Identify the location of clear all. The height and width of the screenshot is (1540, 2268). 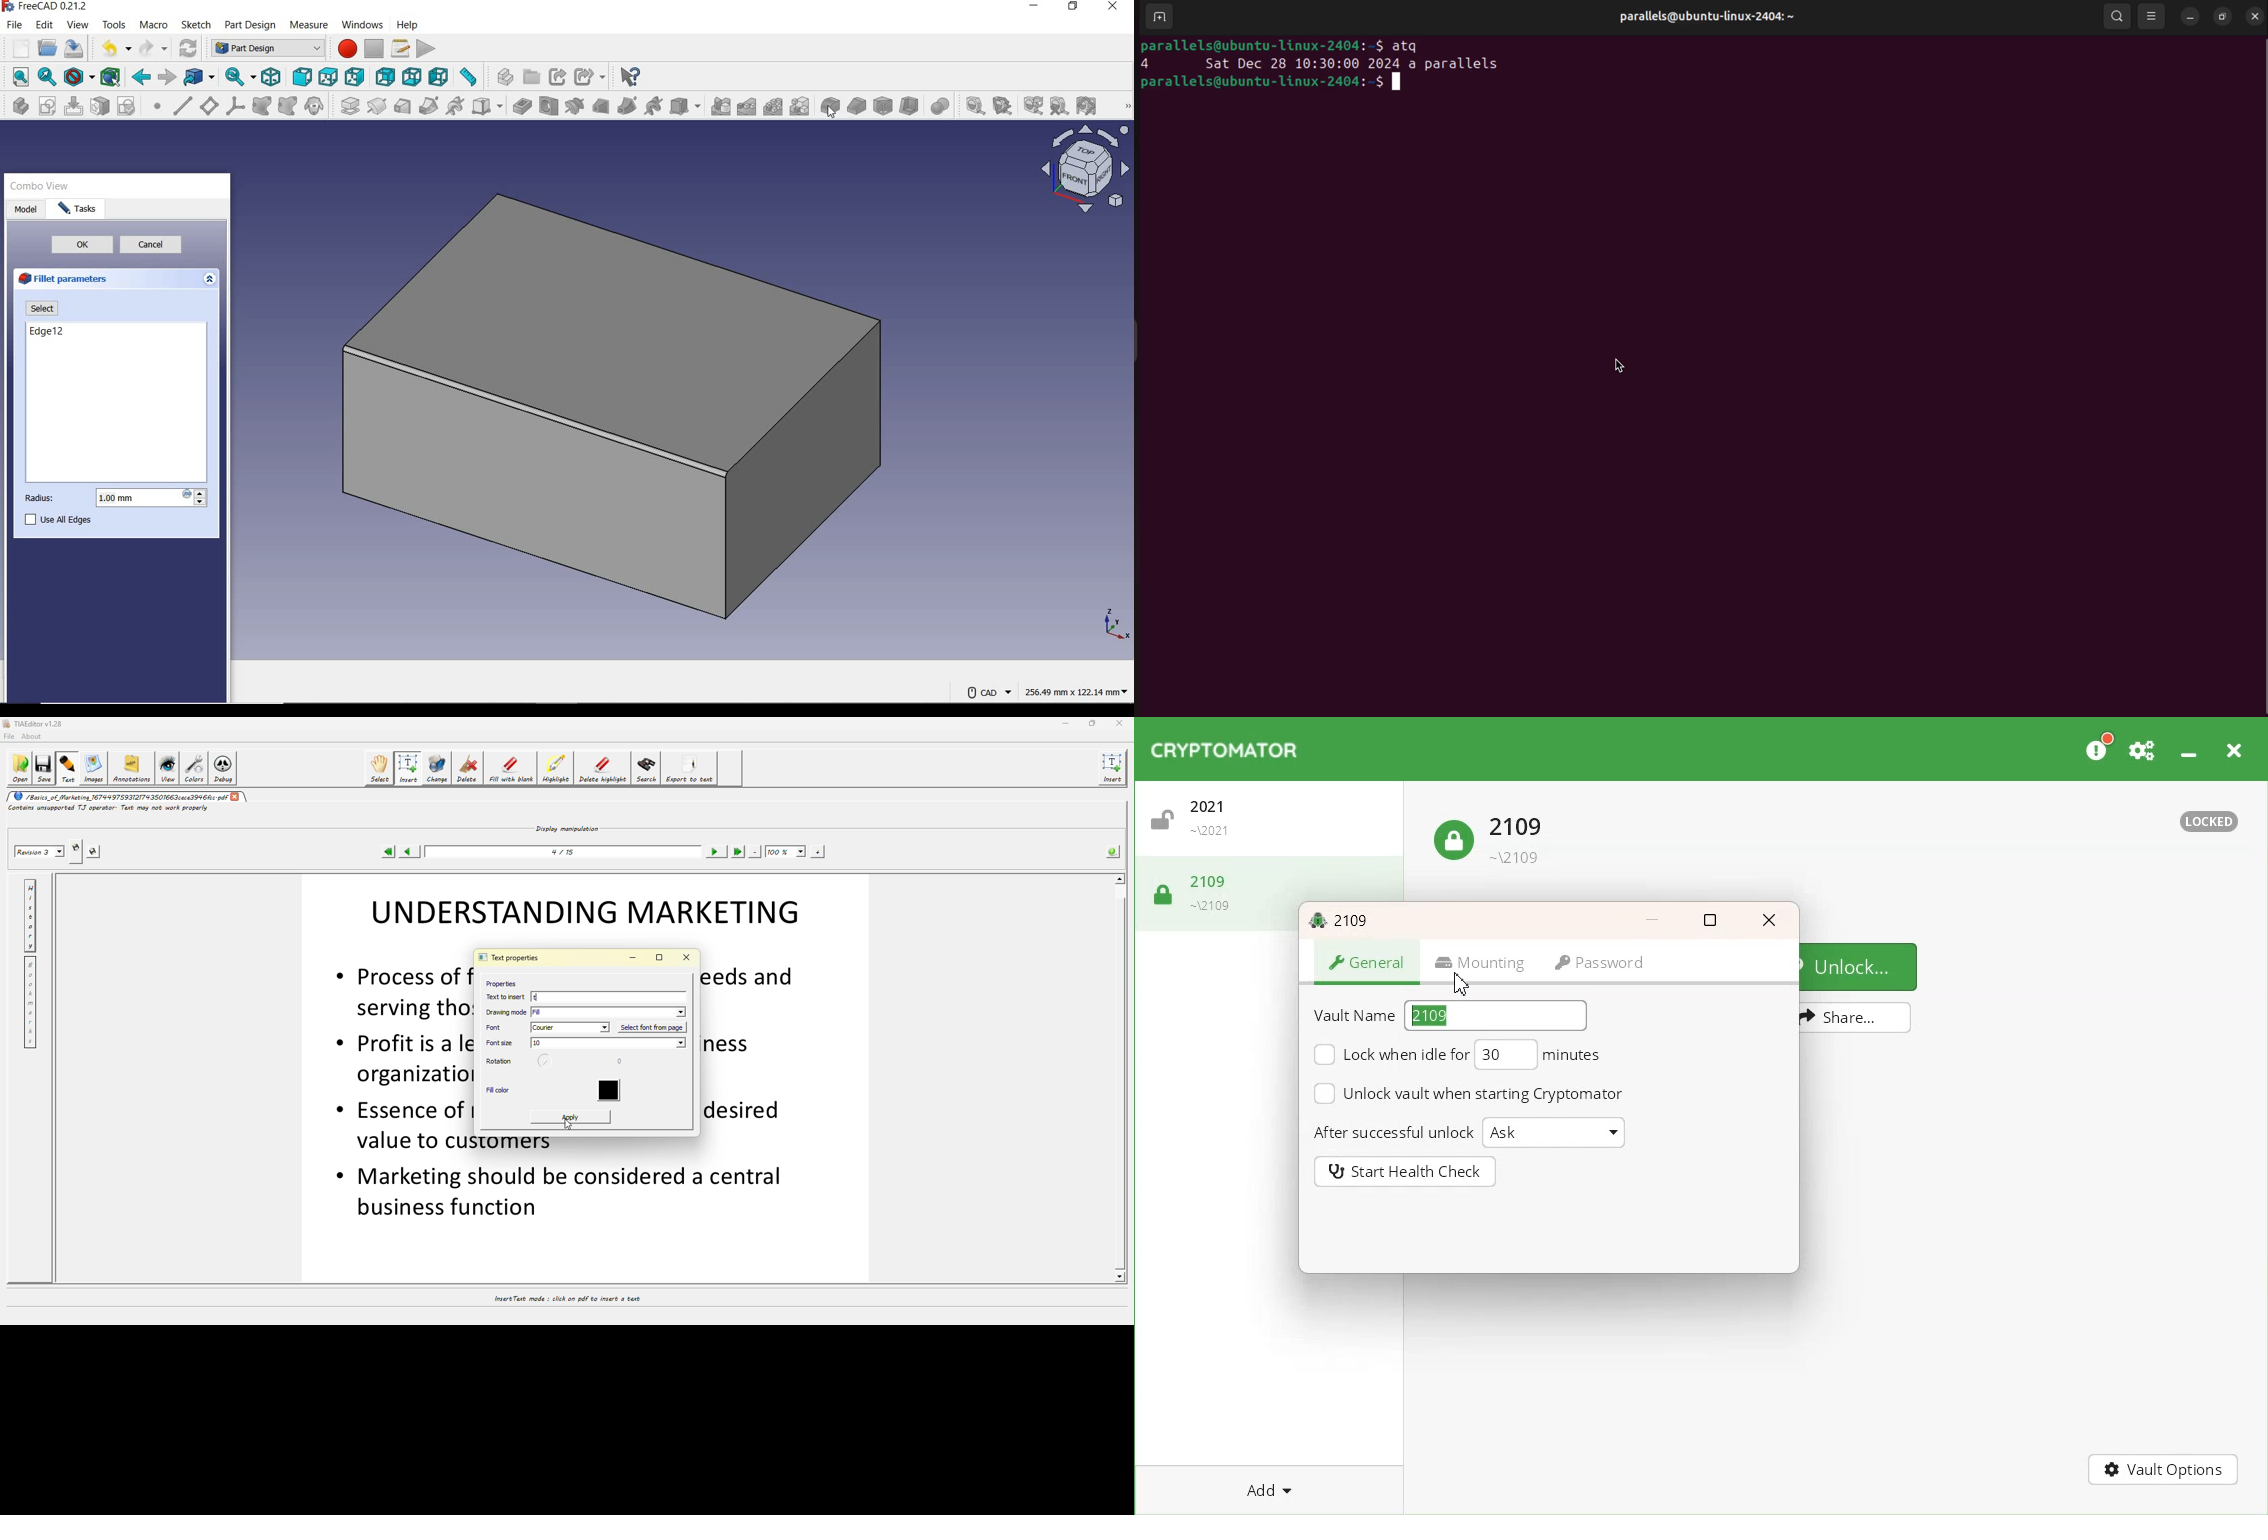
(1059, 109).